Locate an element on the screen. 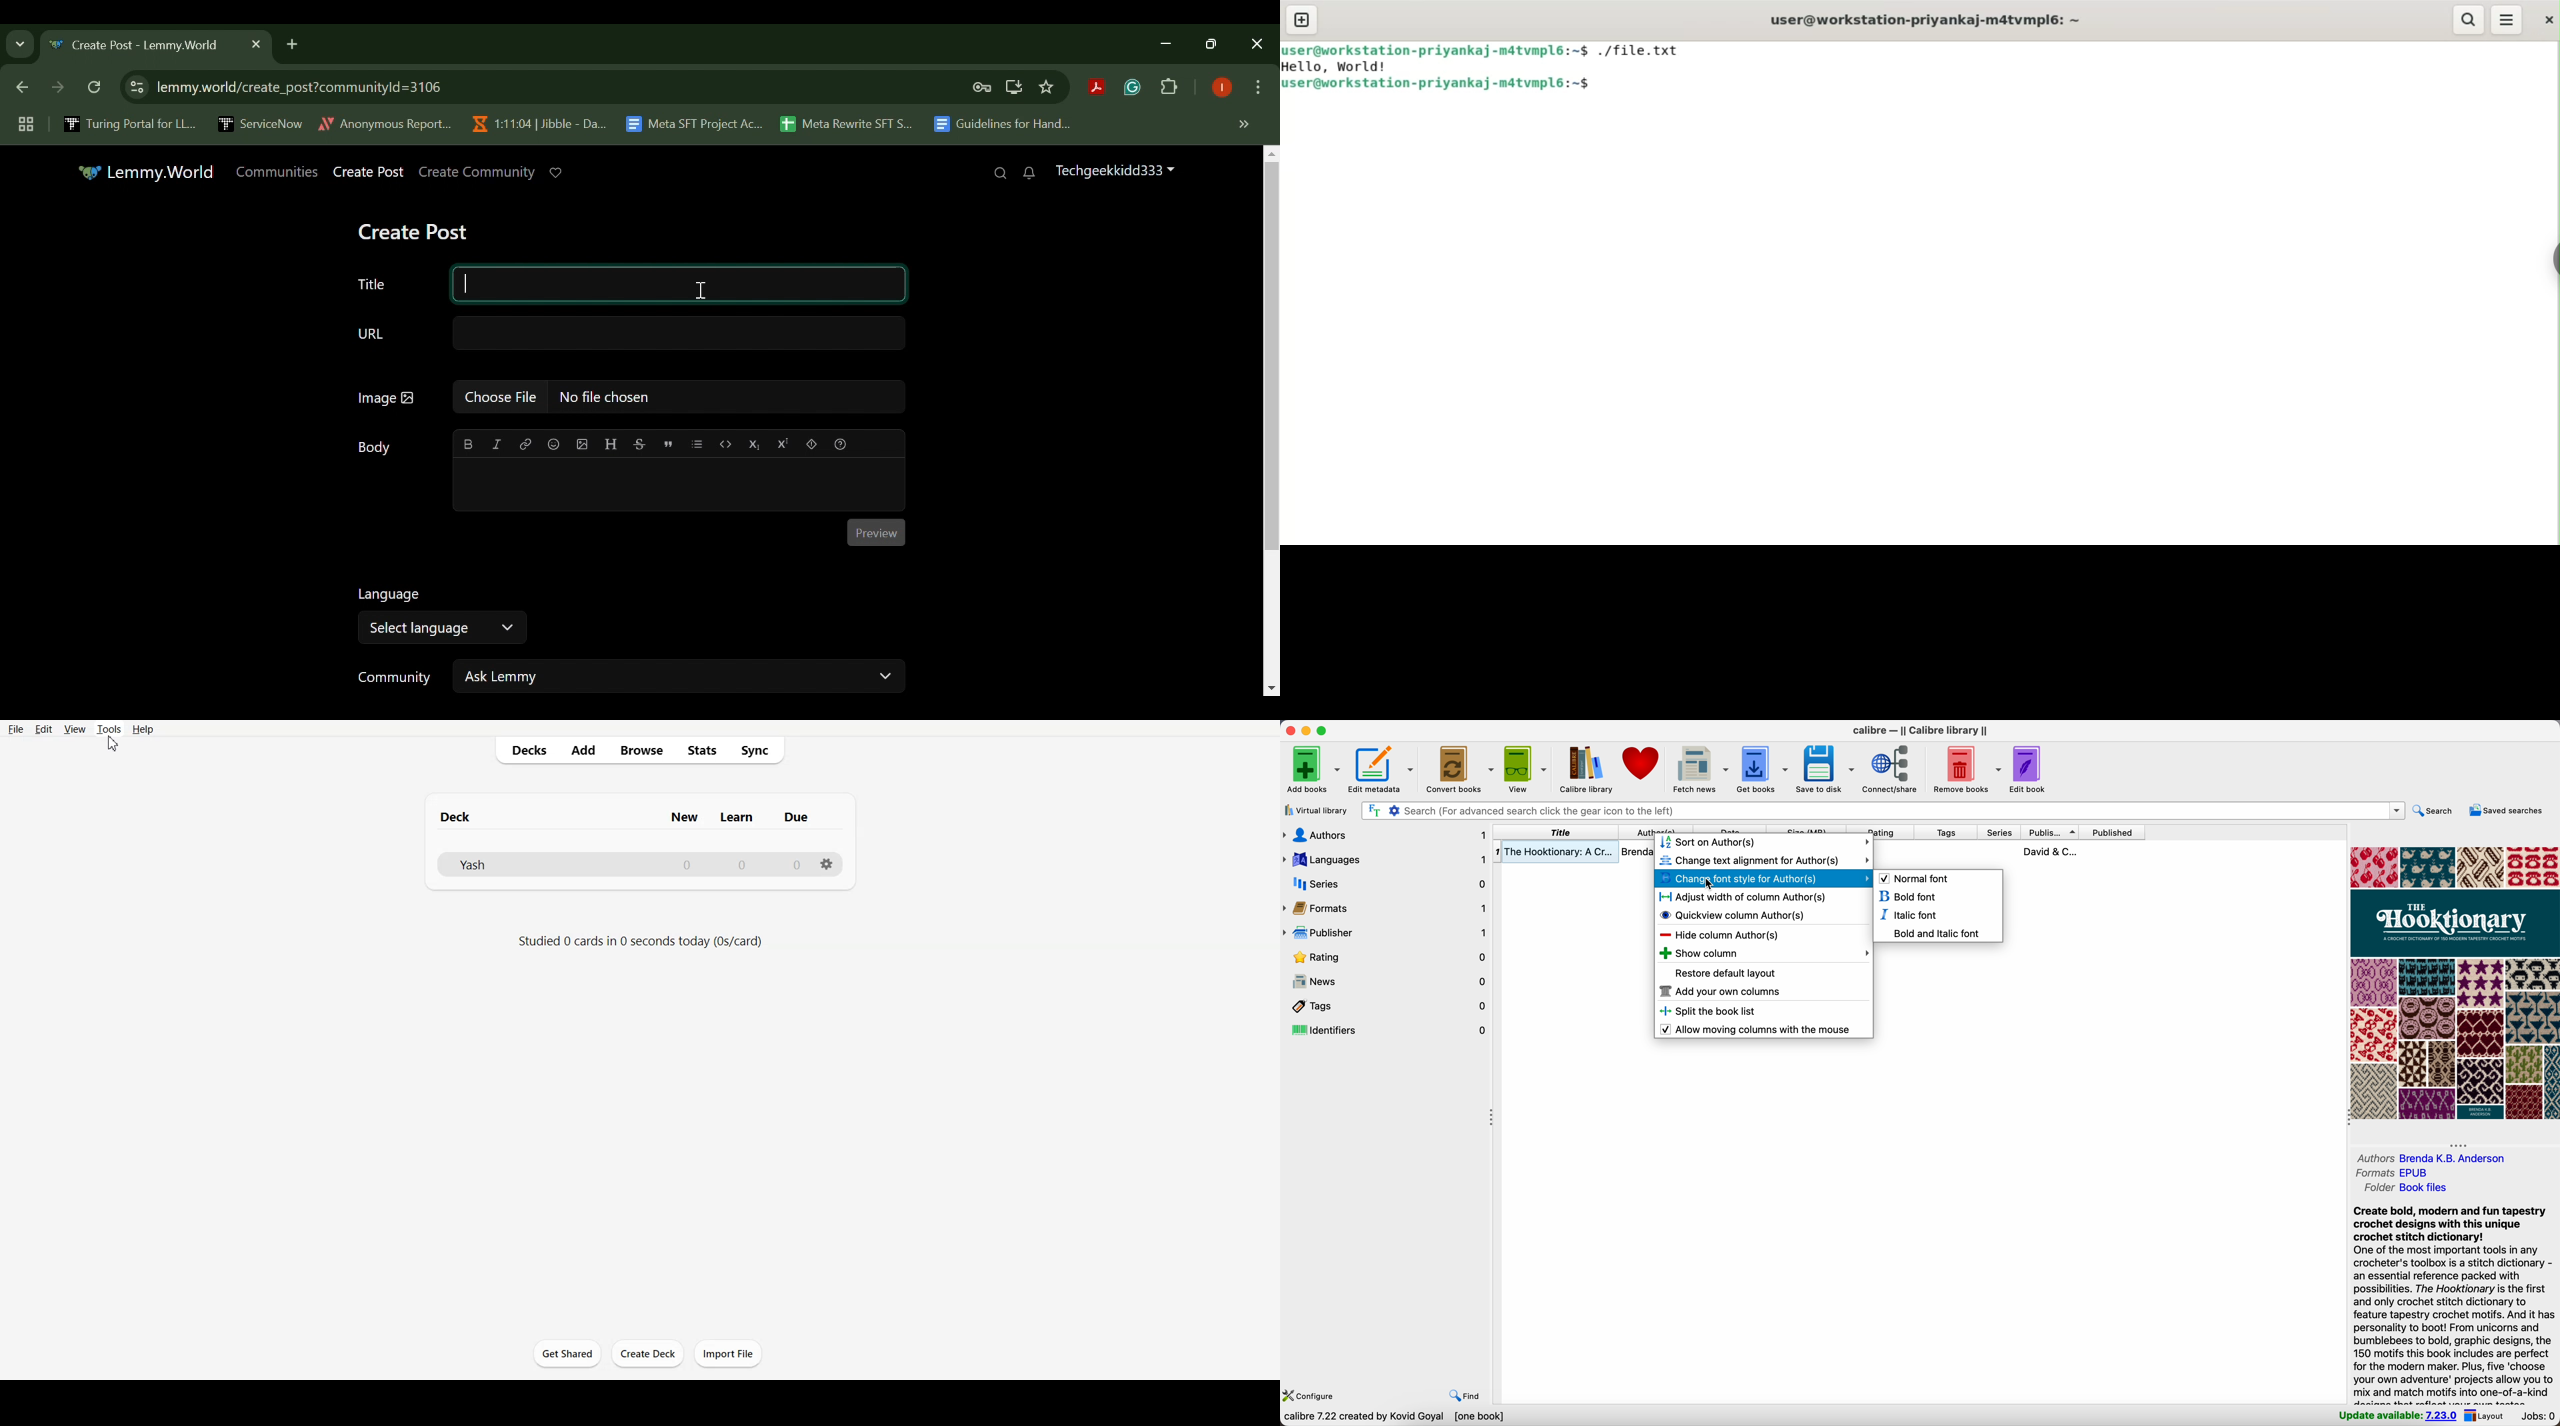 The height and width of the screenshot is (1428, 2576). formatting help is located at coordinates (839, 442).